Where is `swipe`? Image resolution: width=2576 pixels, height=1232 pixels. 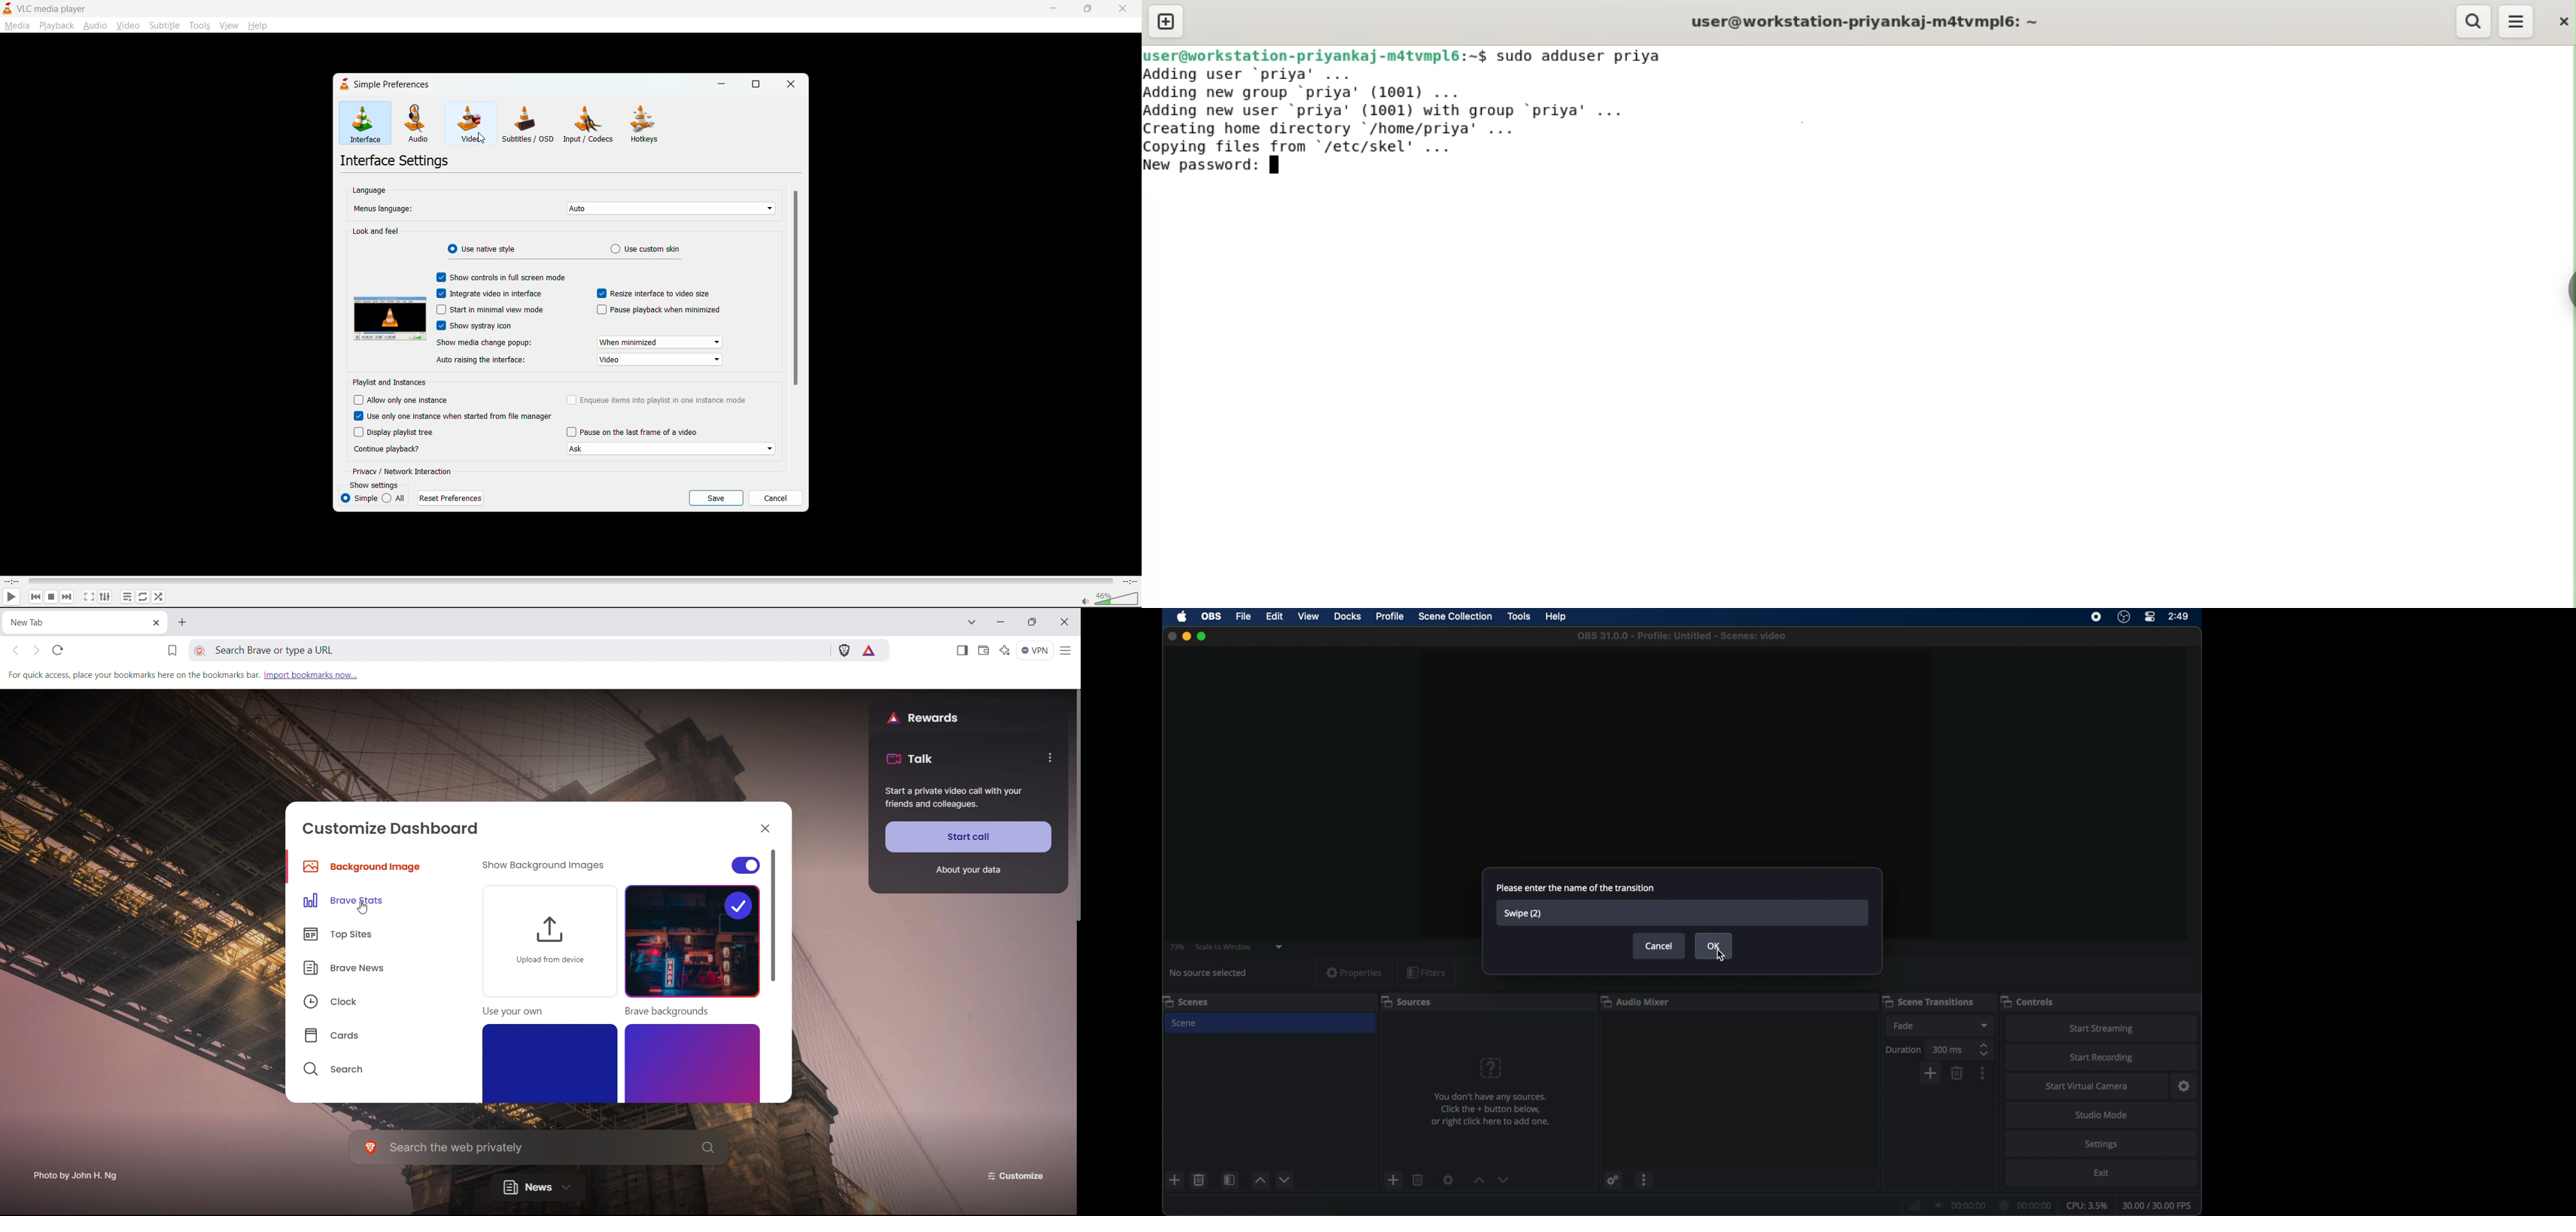 swipe is located at coordinates (1524, 914).